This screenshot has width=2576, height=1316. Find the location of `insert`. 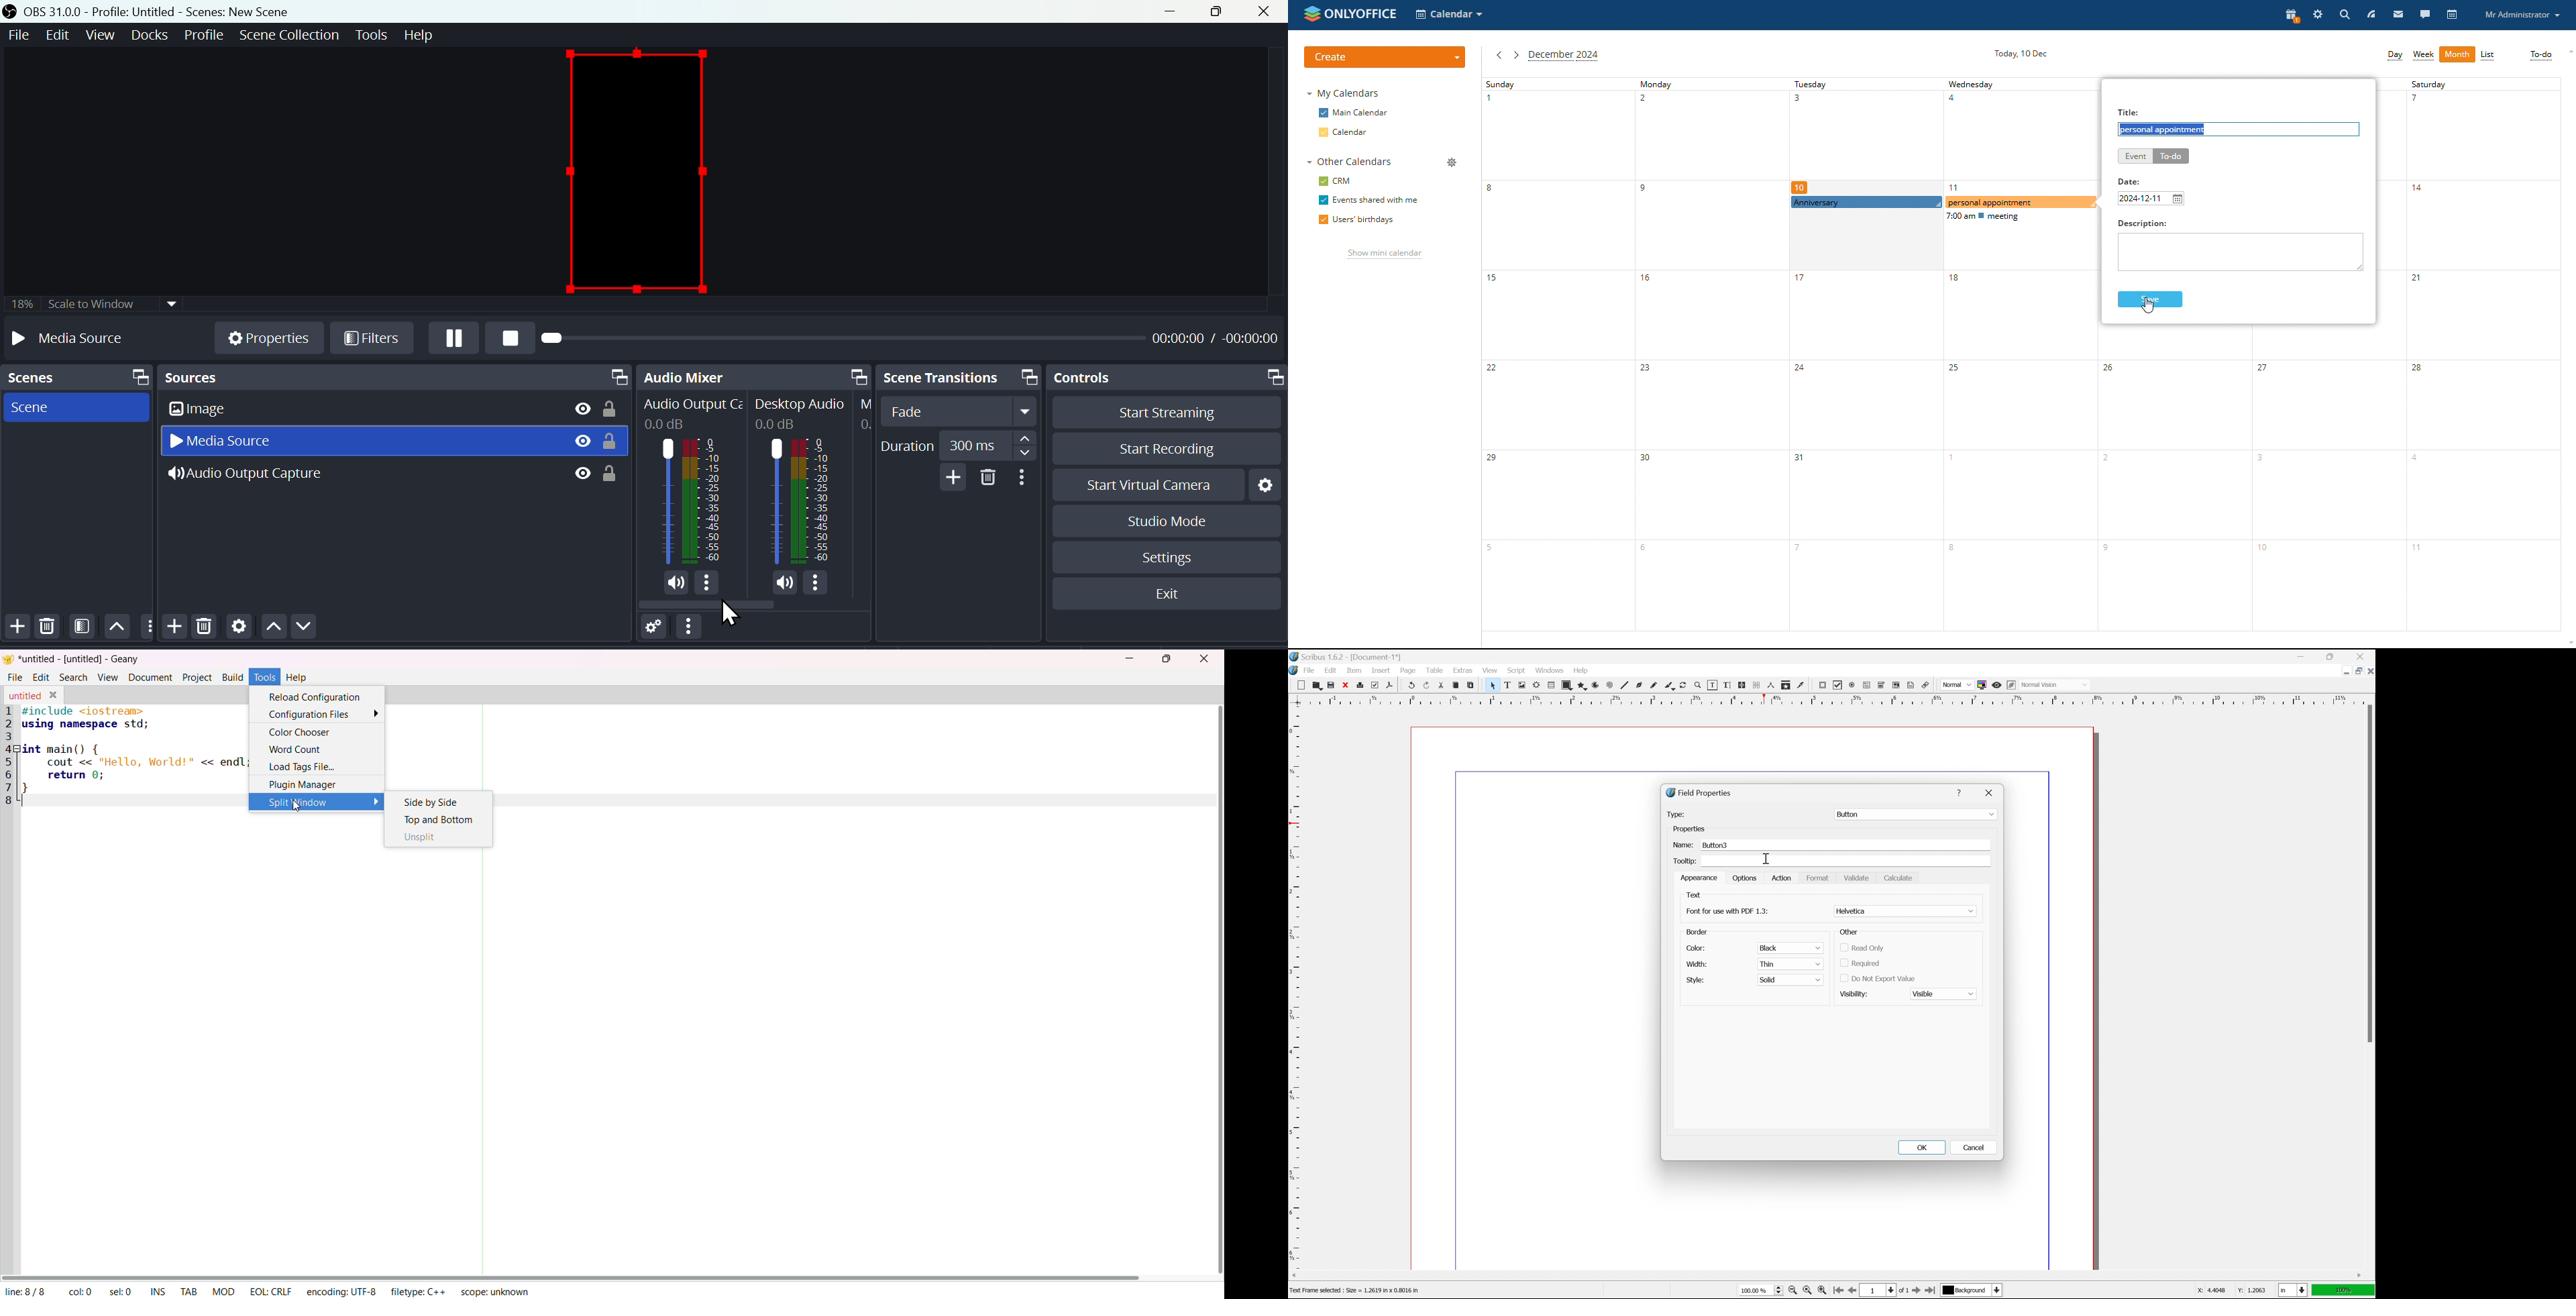

insert is located at coordinates (1382, 671).